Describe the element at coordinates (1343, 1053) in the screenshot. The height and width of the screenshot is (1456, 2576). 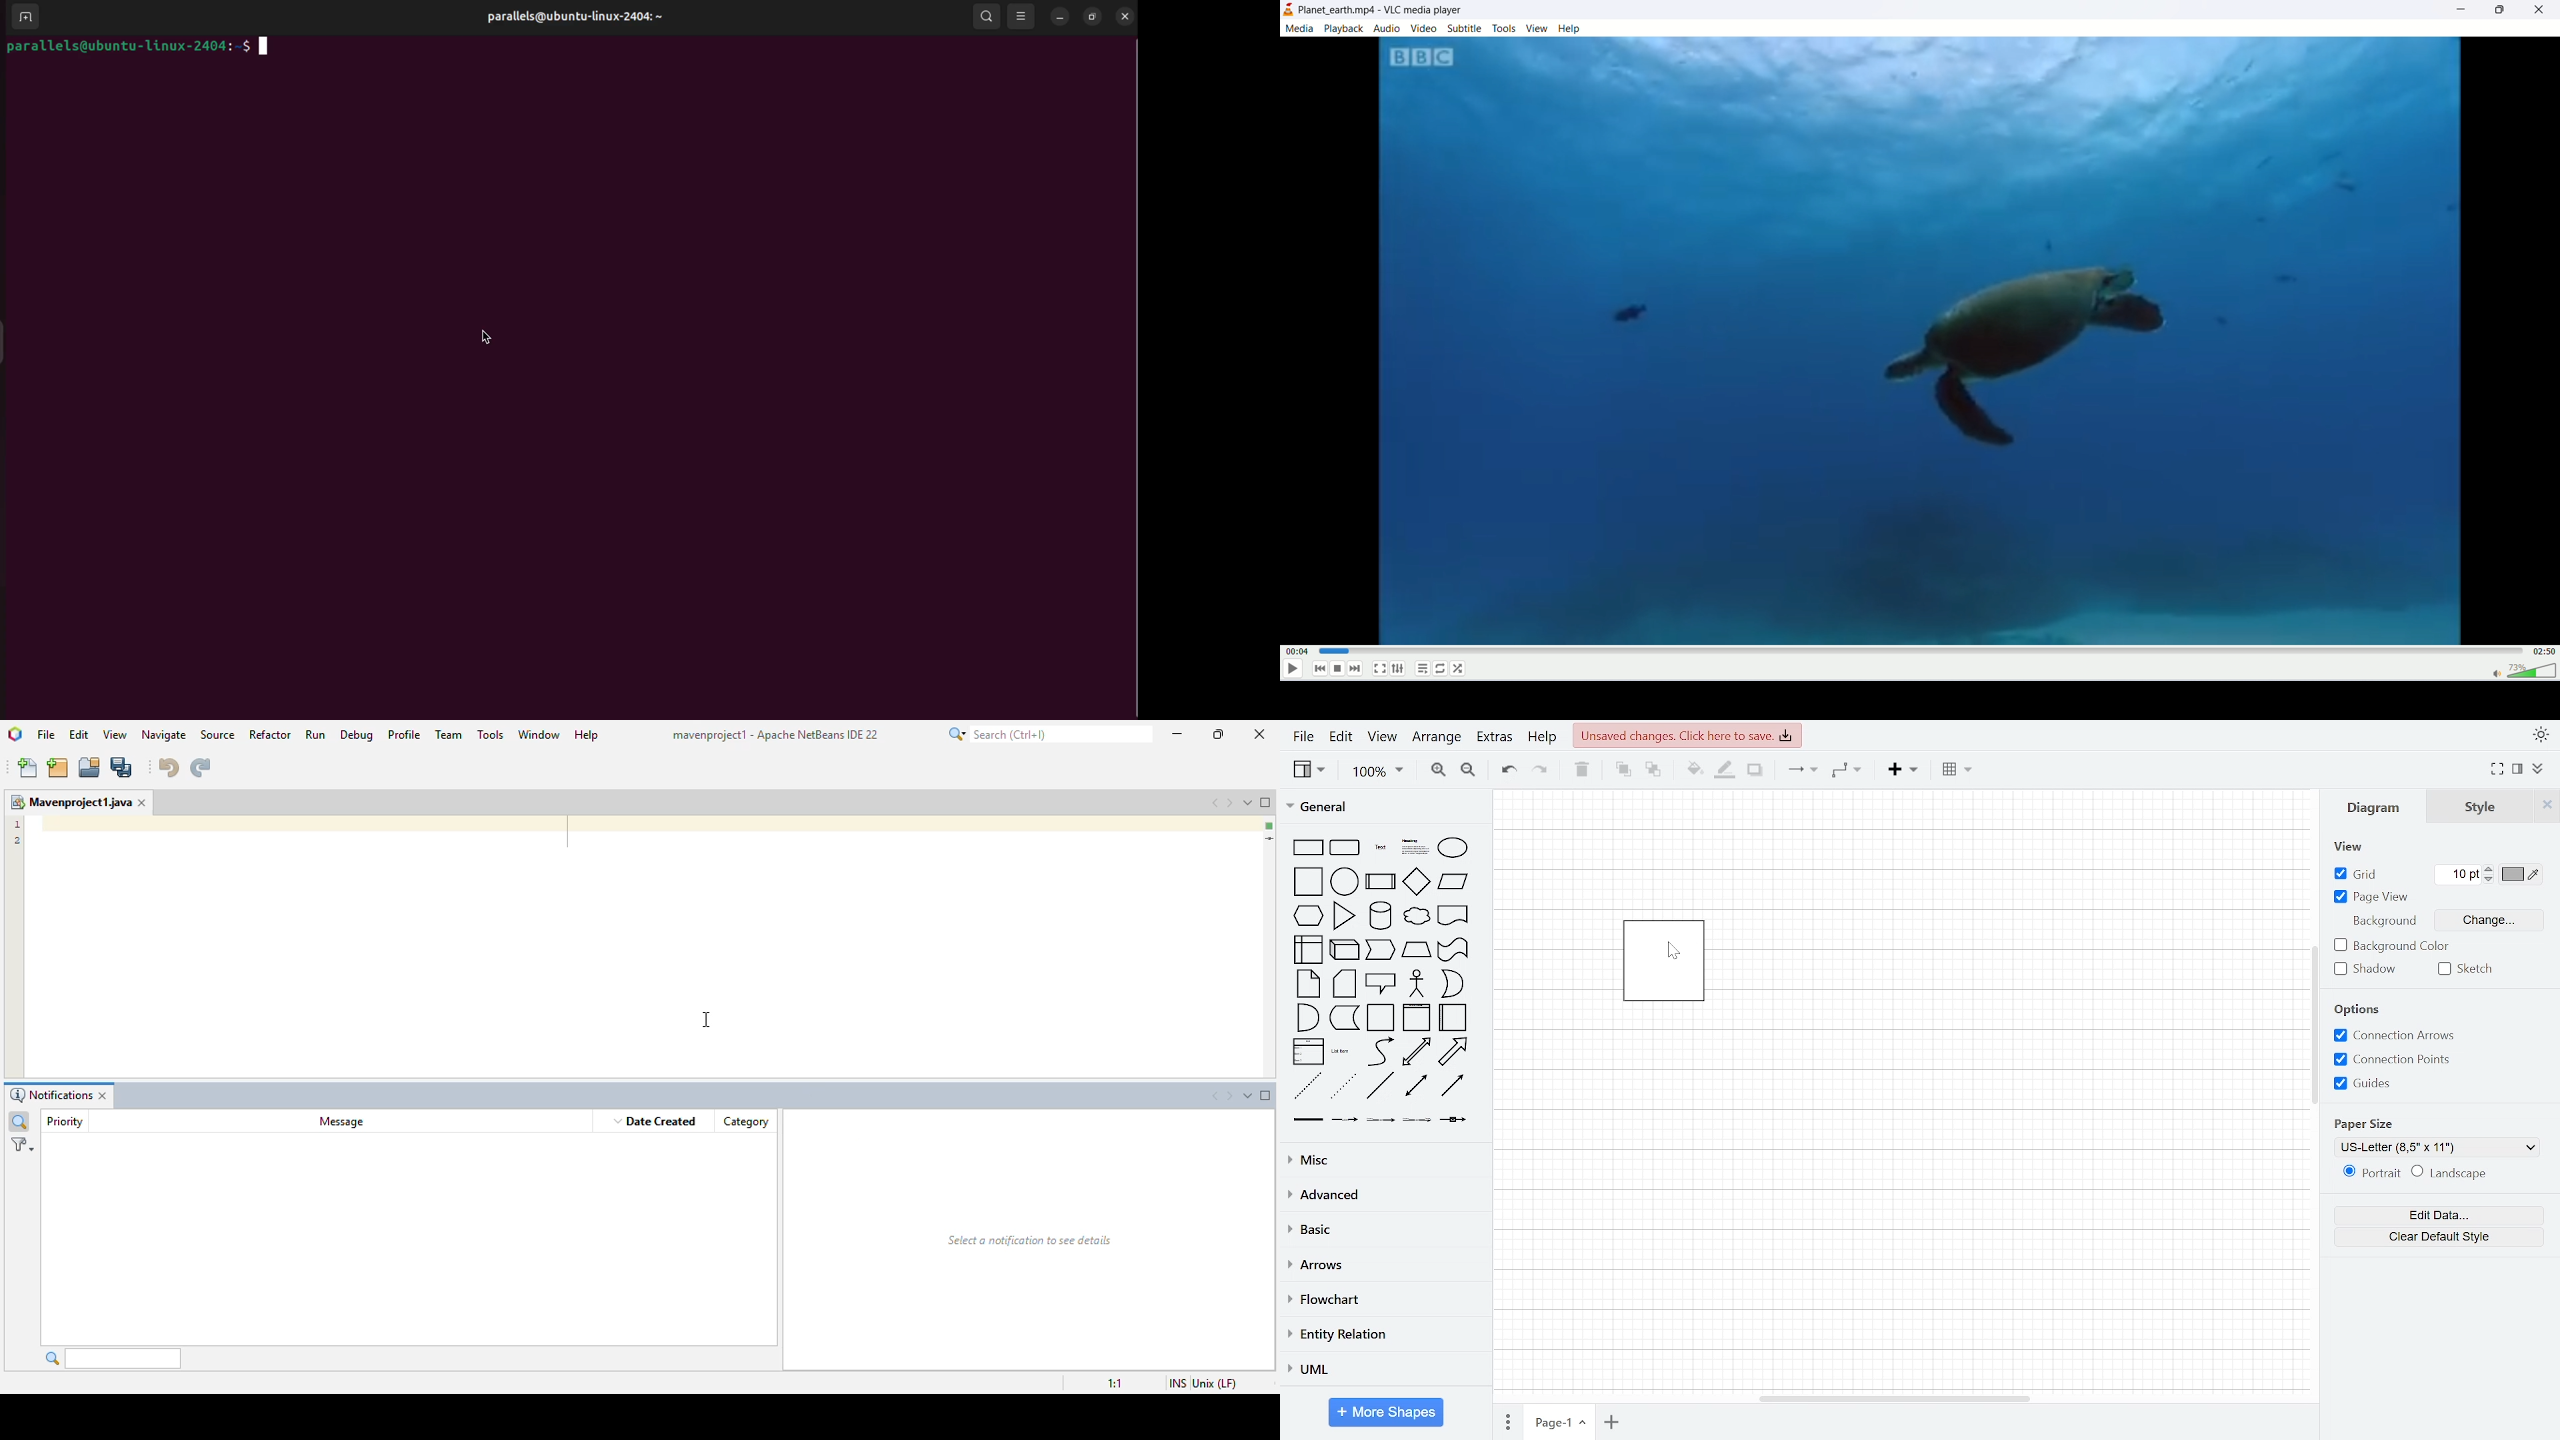
I see `list item` at that location.